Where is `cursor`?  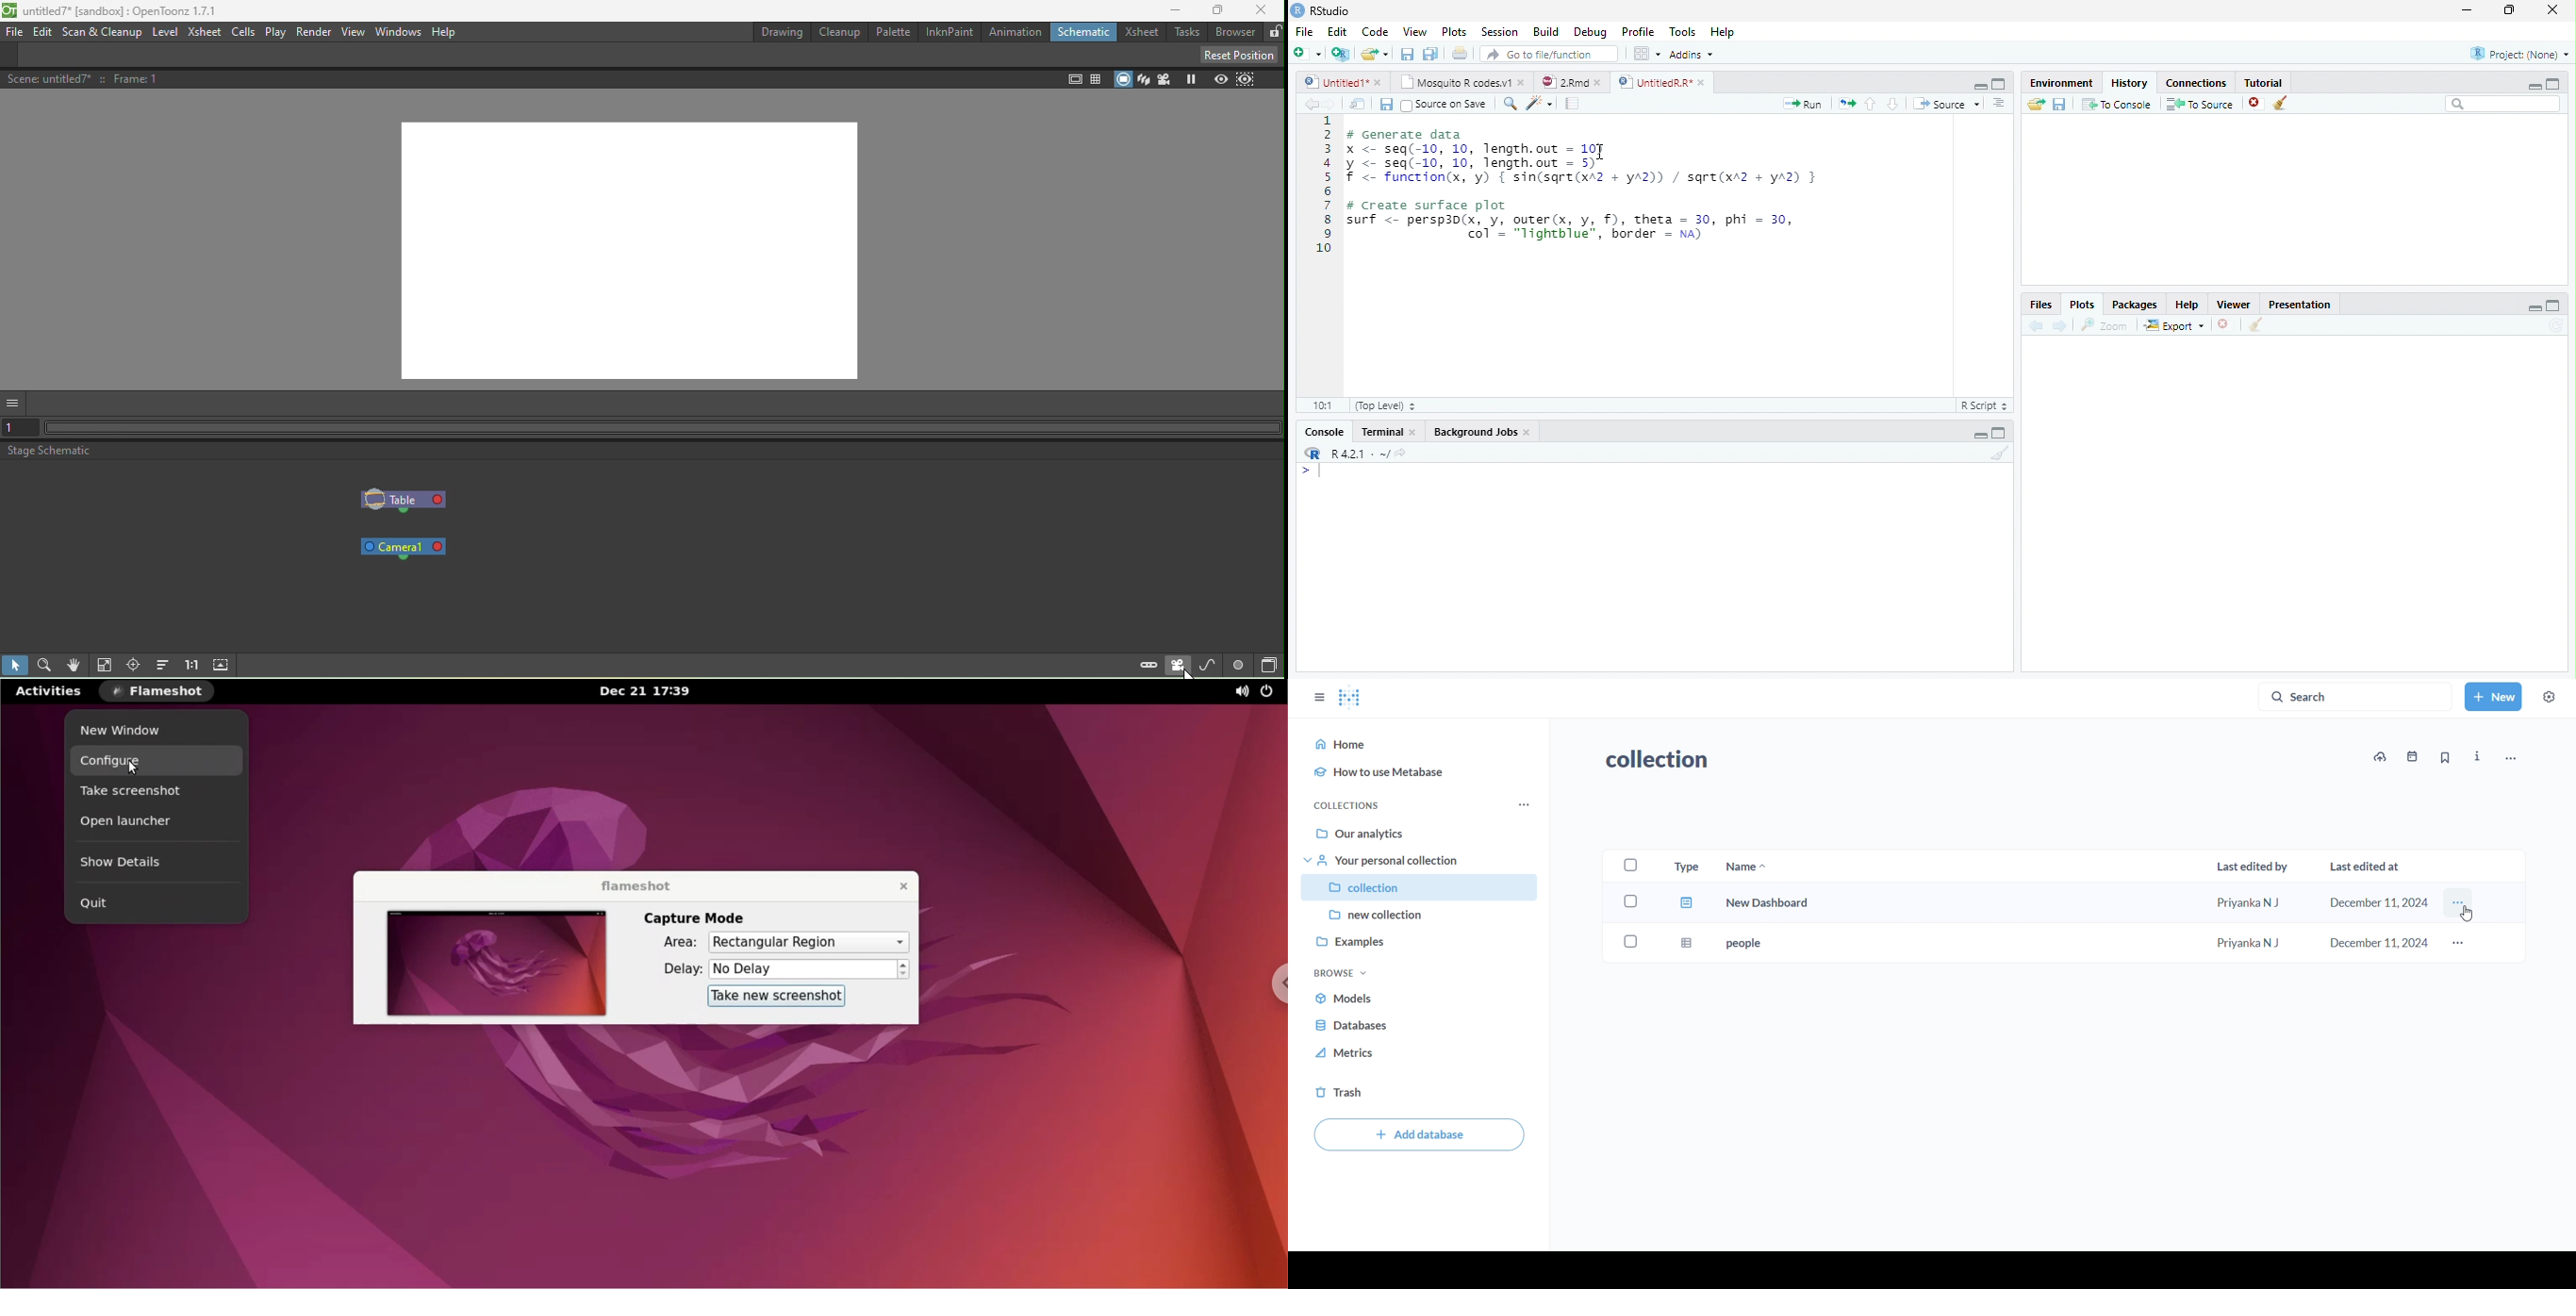
cursor is located at coordinates (1599, 152).